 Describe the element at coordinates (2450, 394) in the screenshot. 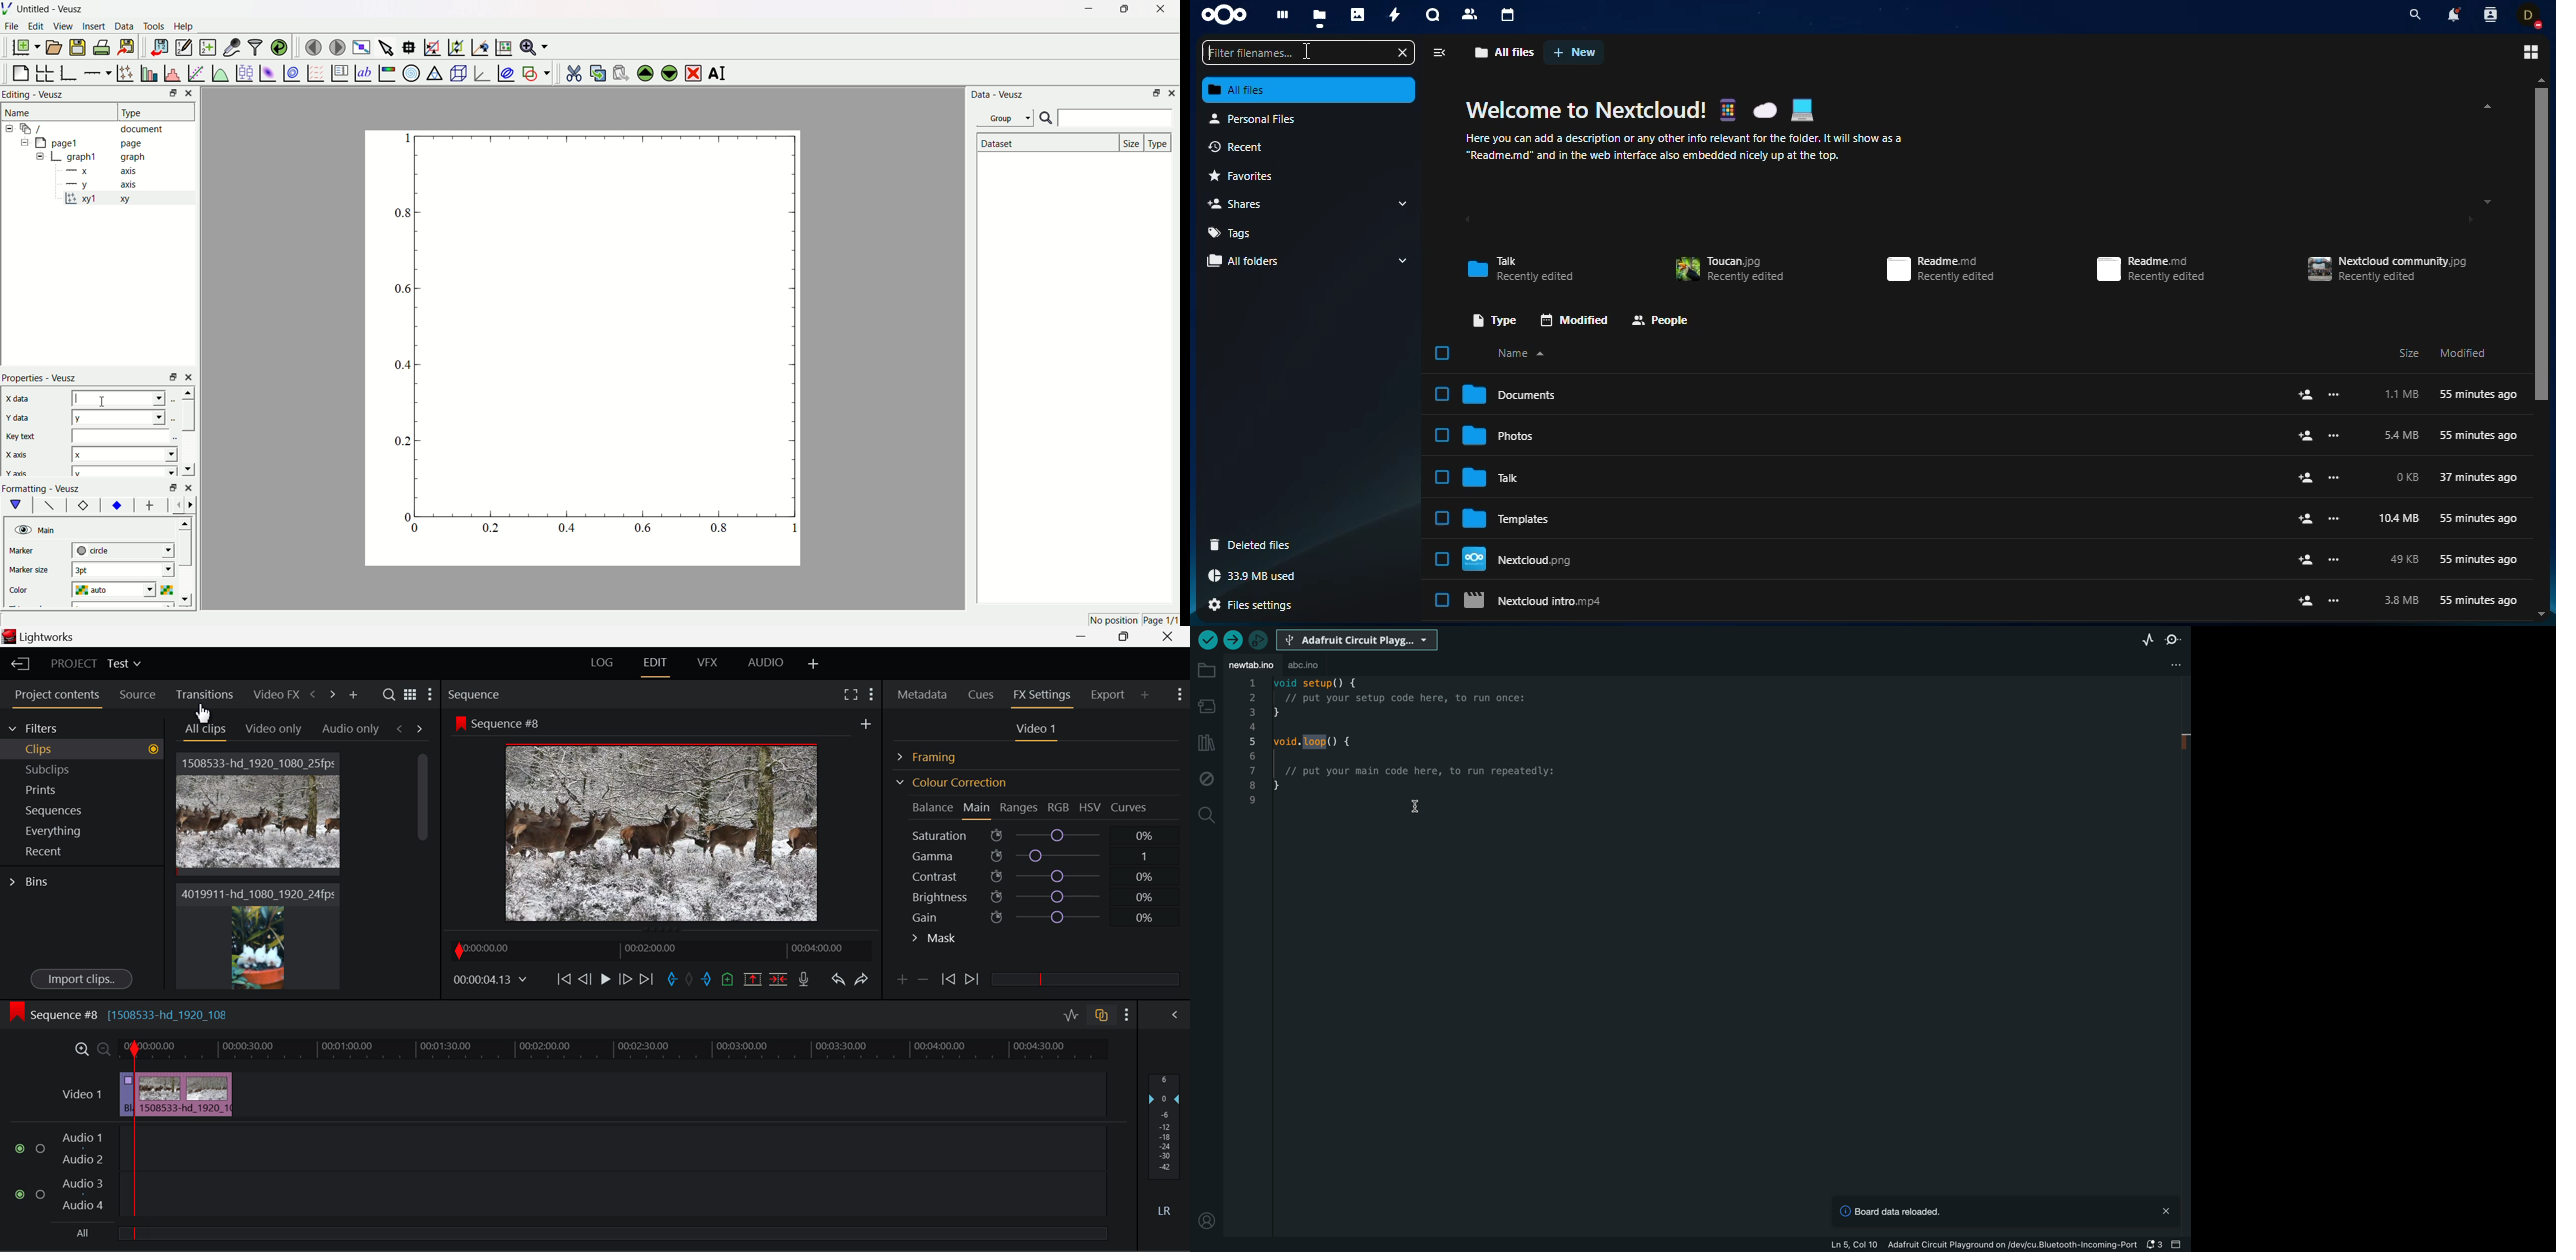

I see `1.1 MB 55 minutes ago` at that location.